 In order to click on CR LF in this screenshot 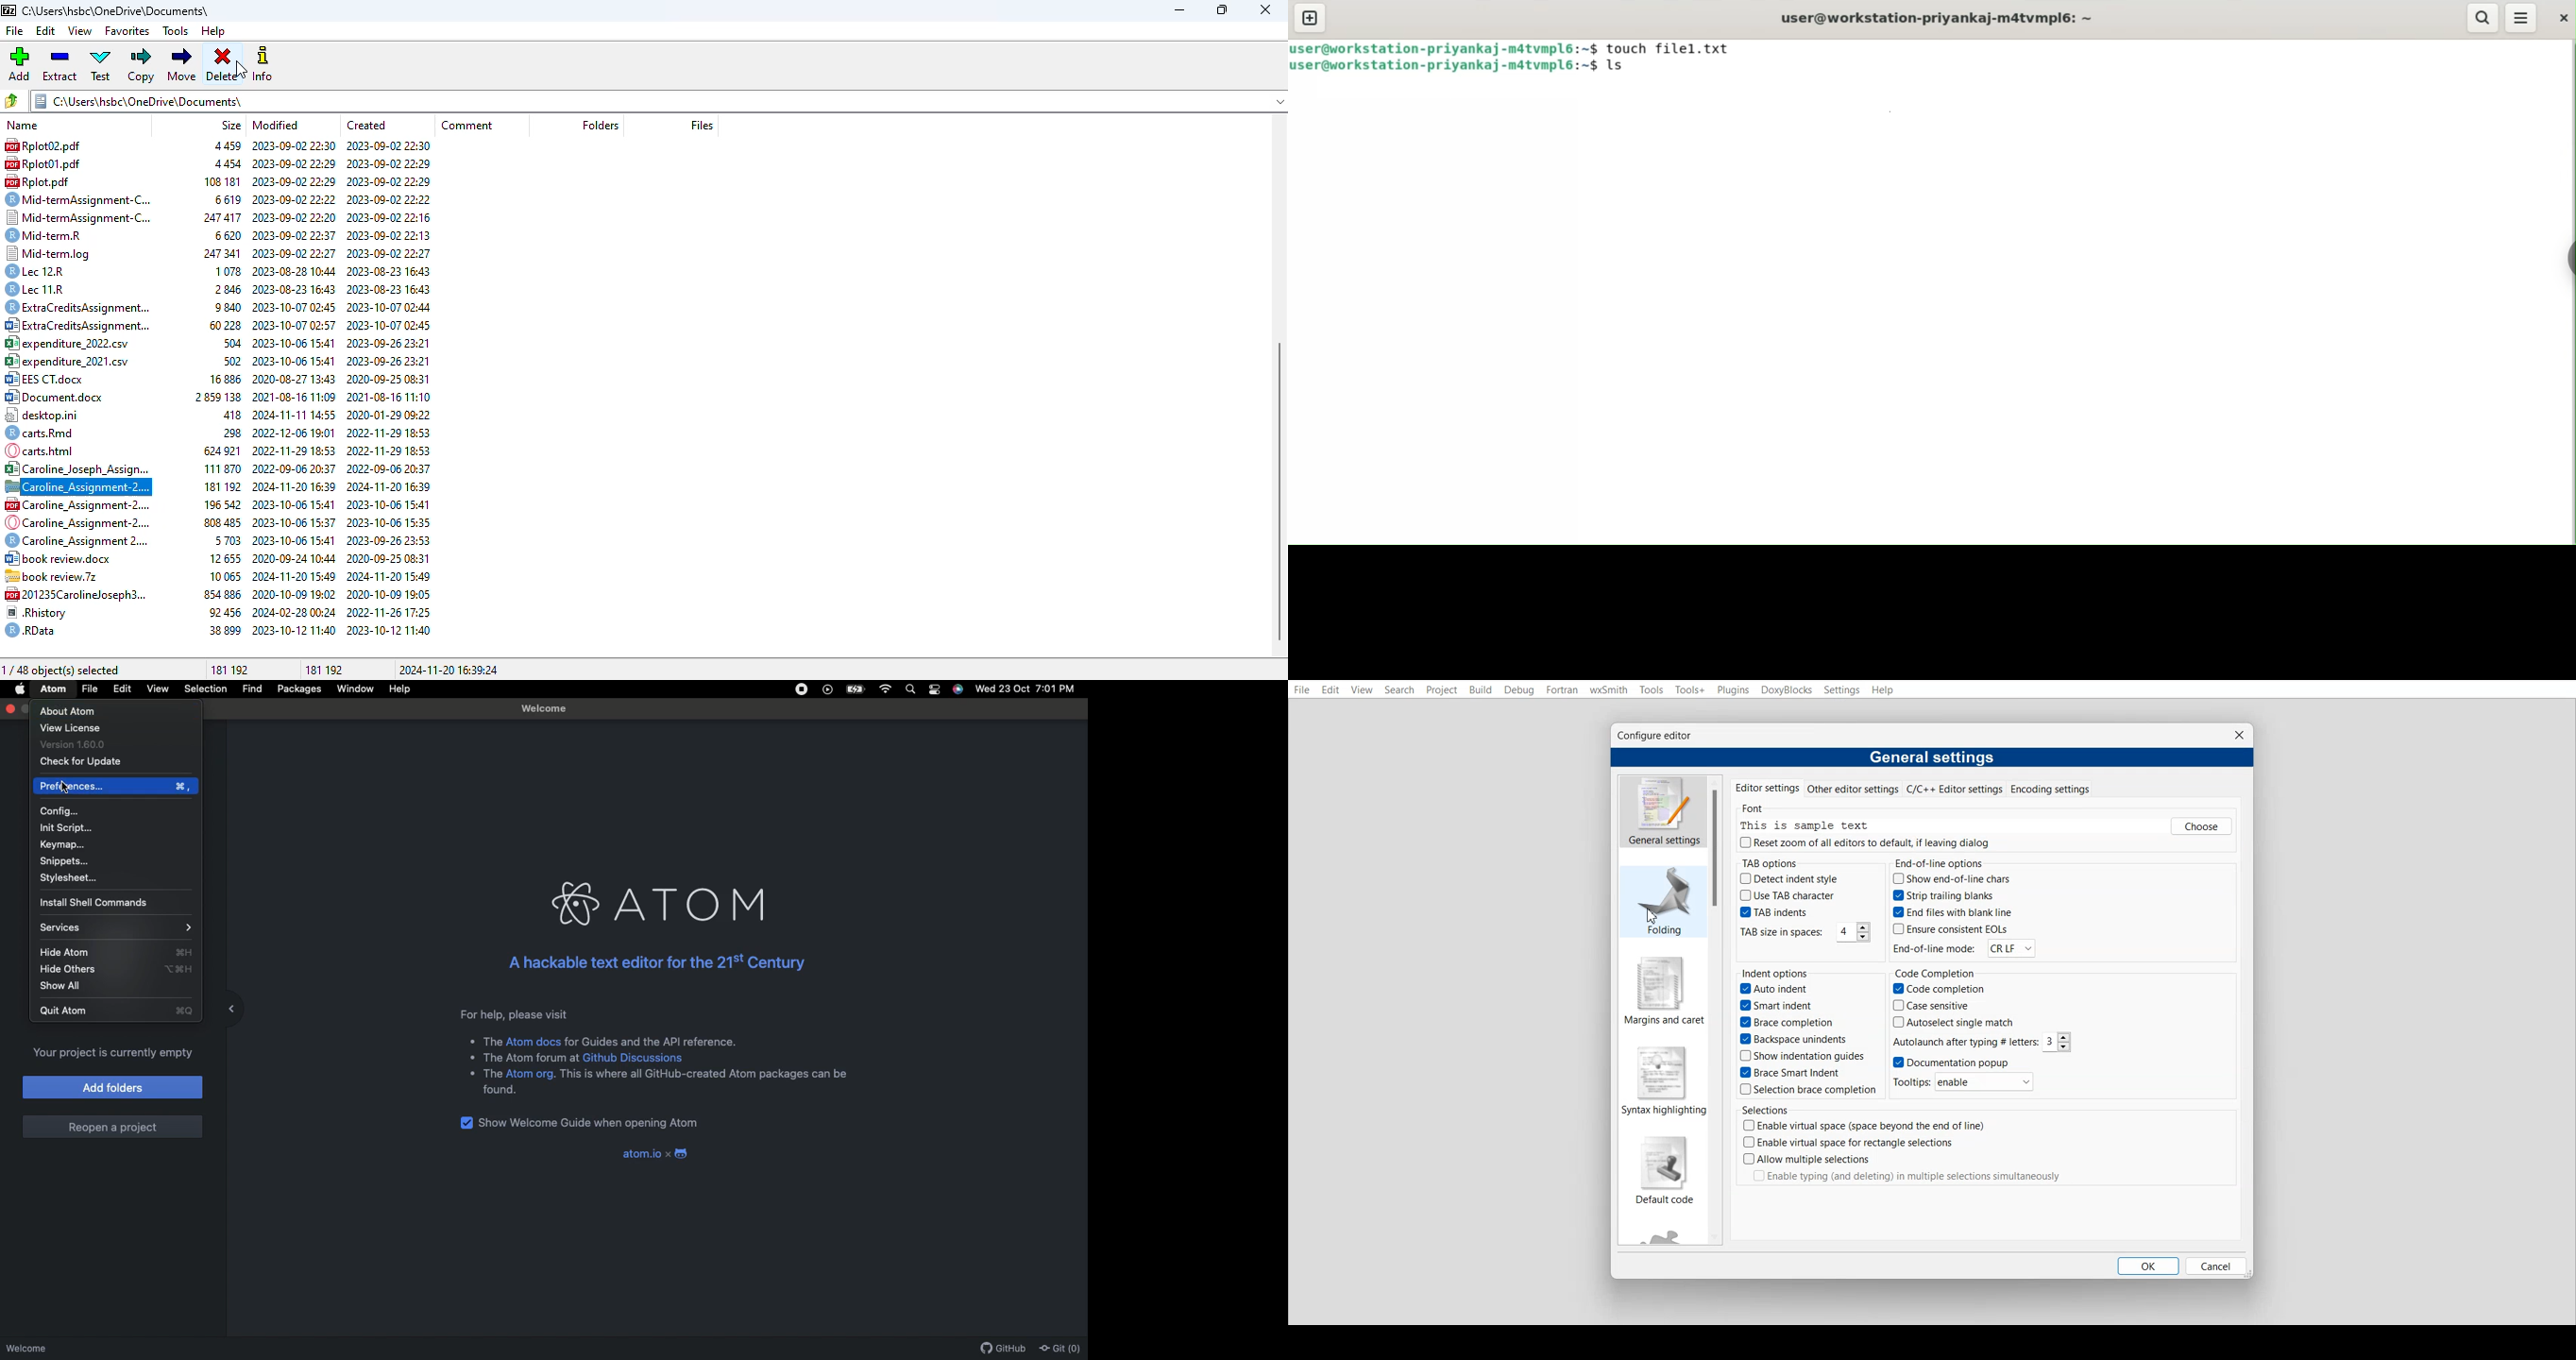, I will do `click(2009, 950)`.